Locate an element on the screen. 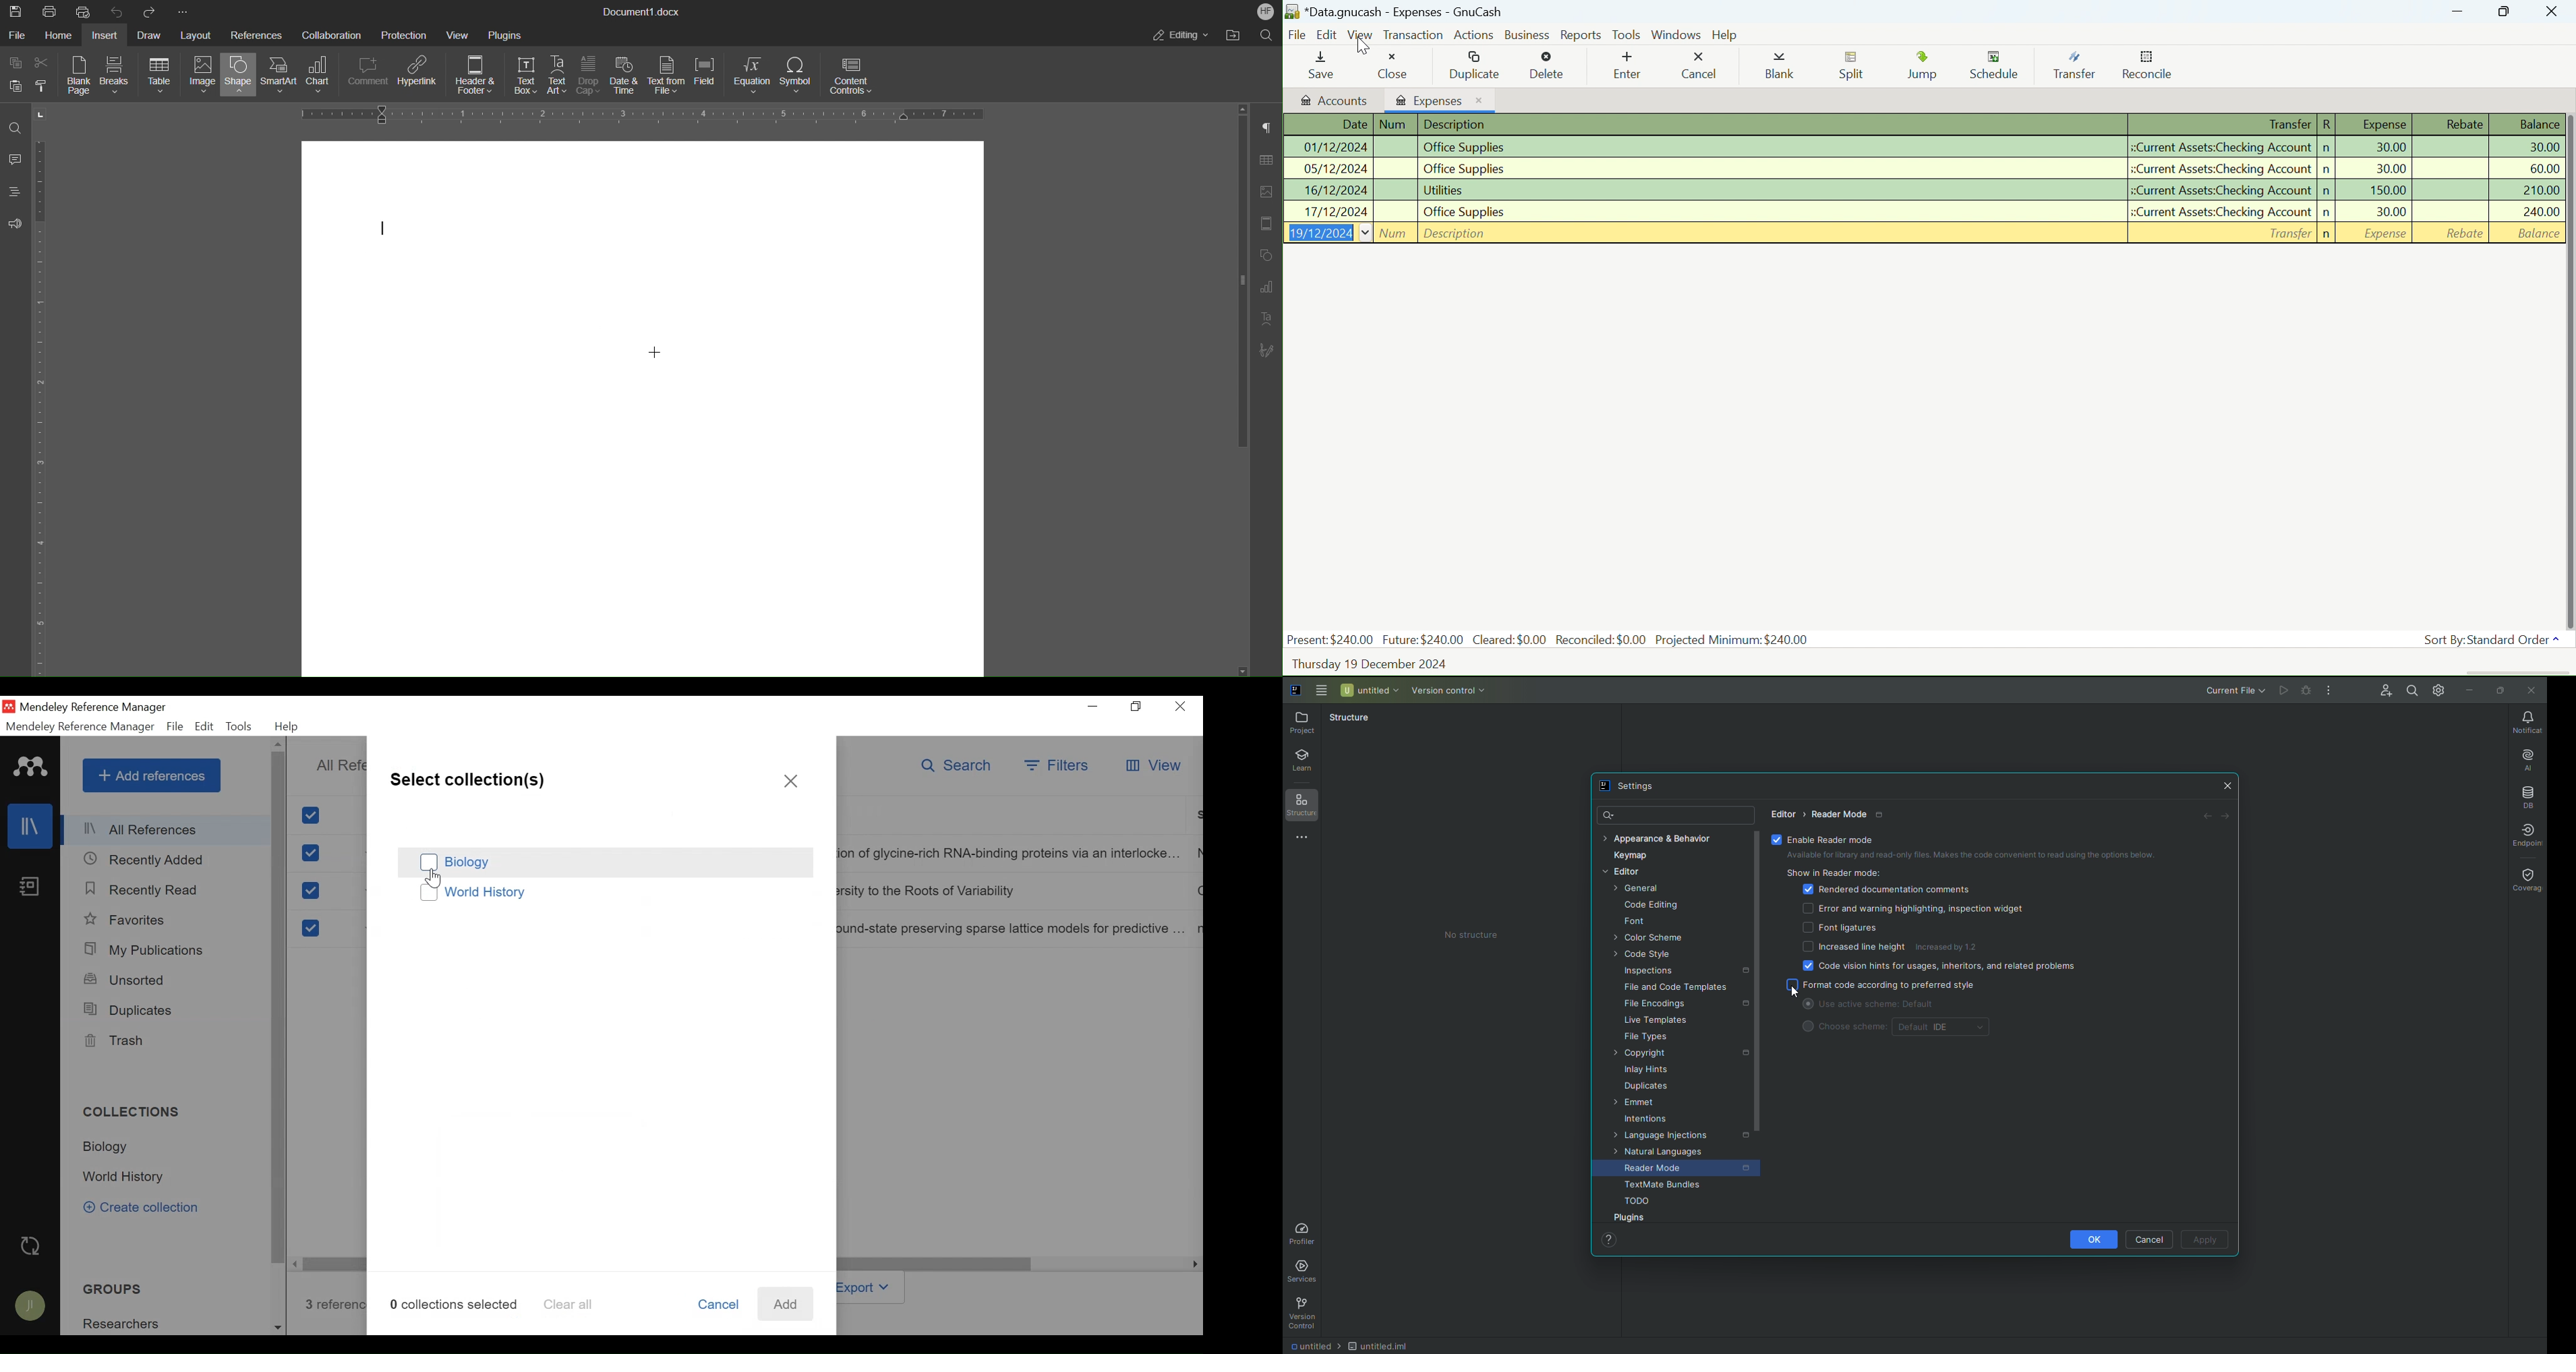  Print is located at coordinates (50, 11).